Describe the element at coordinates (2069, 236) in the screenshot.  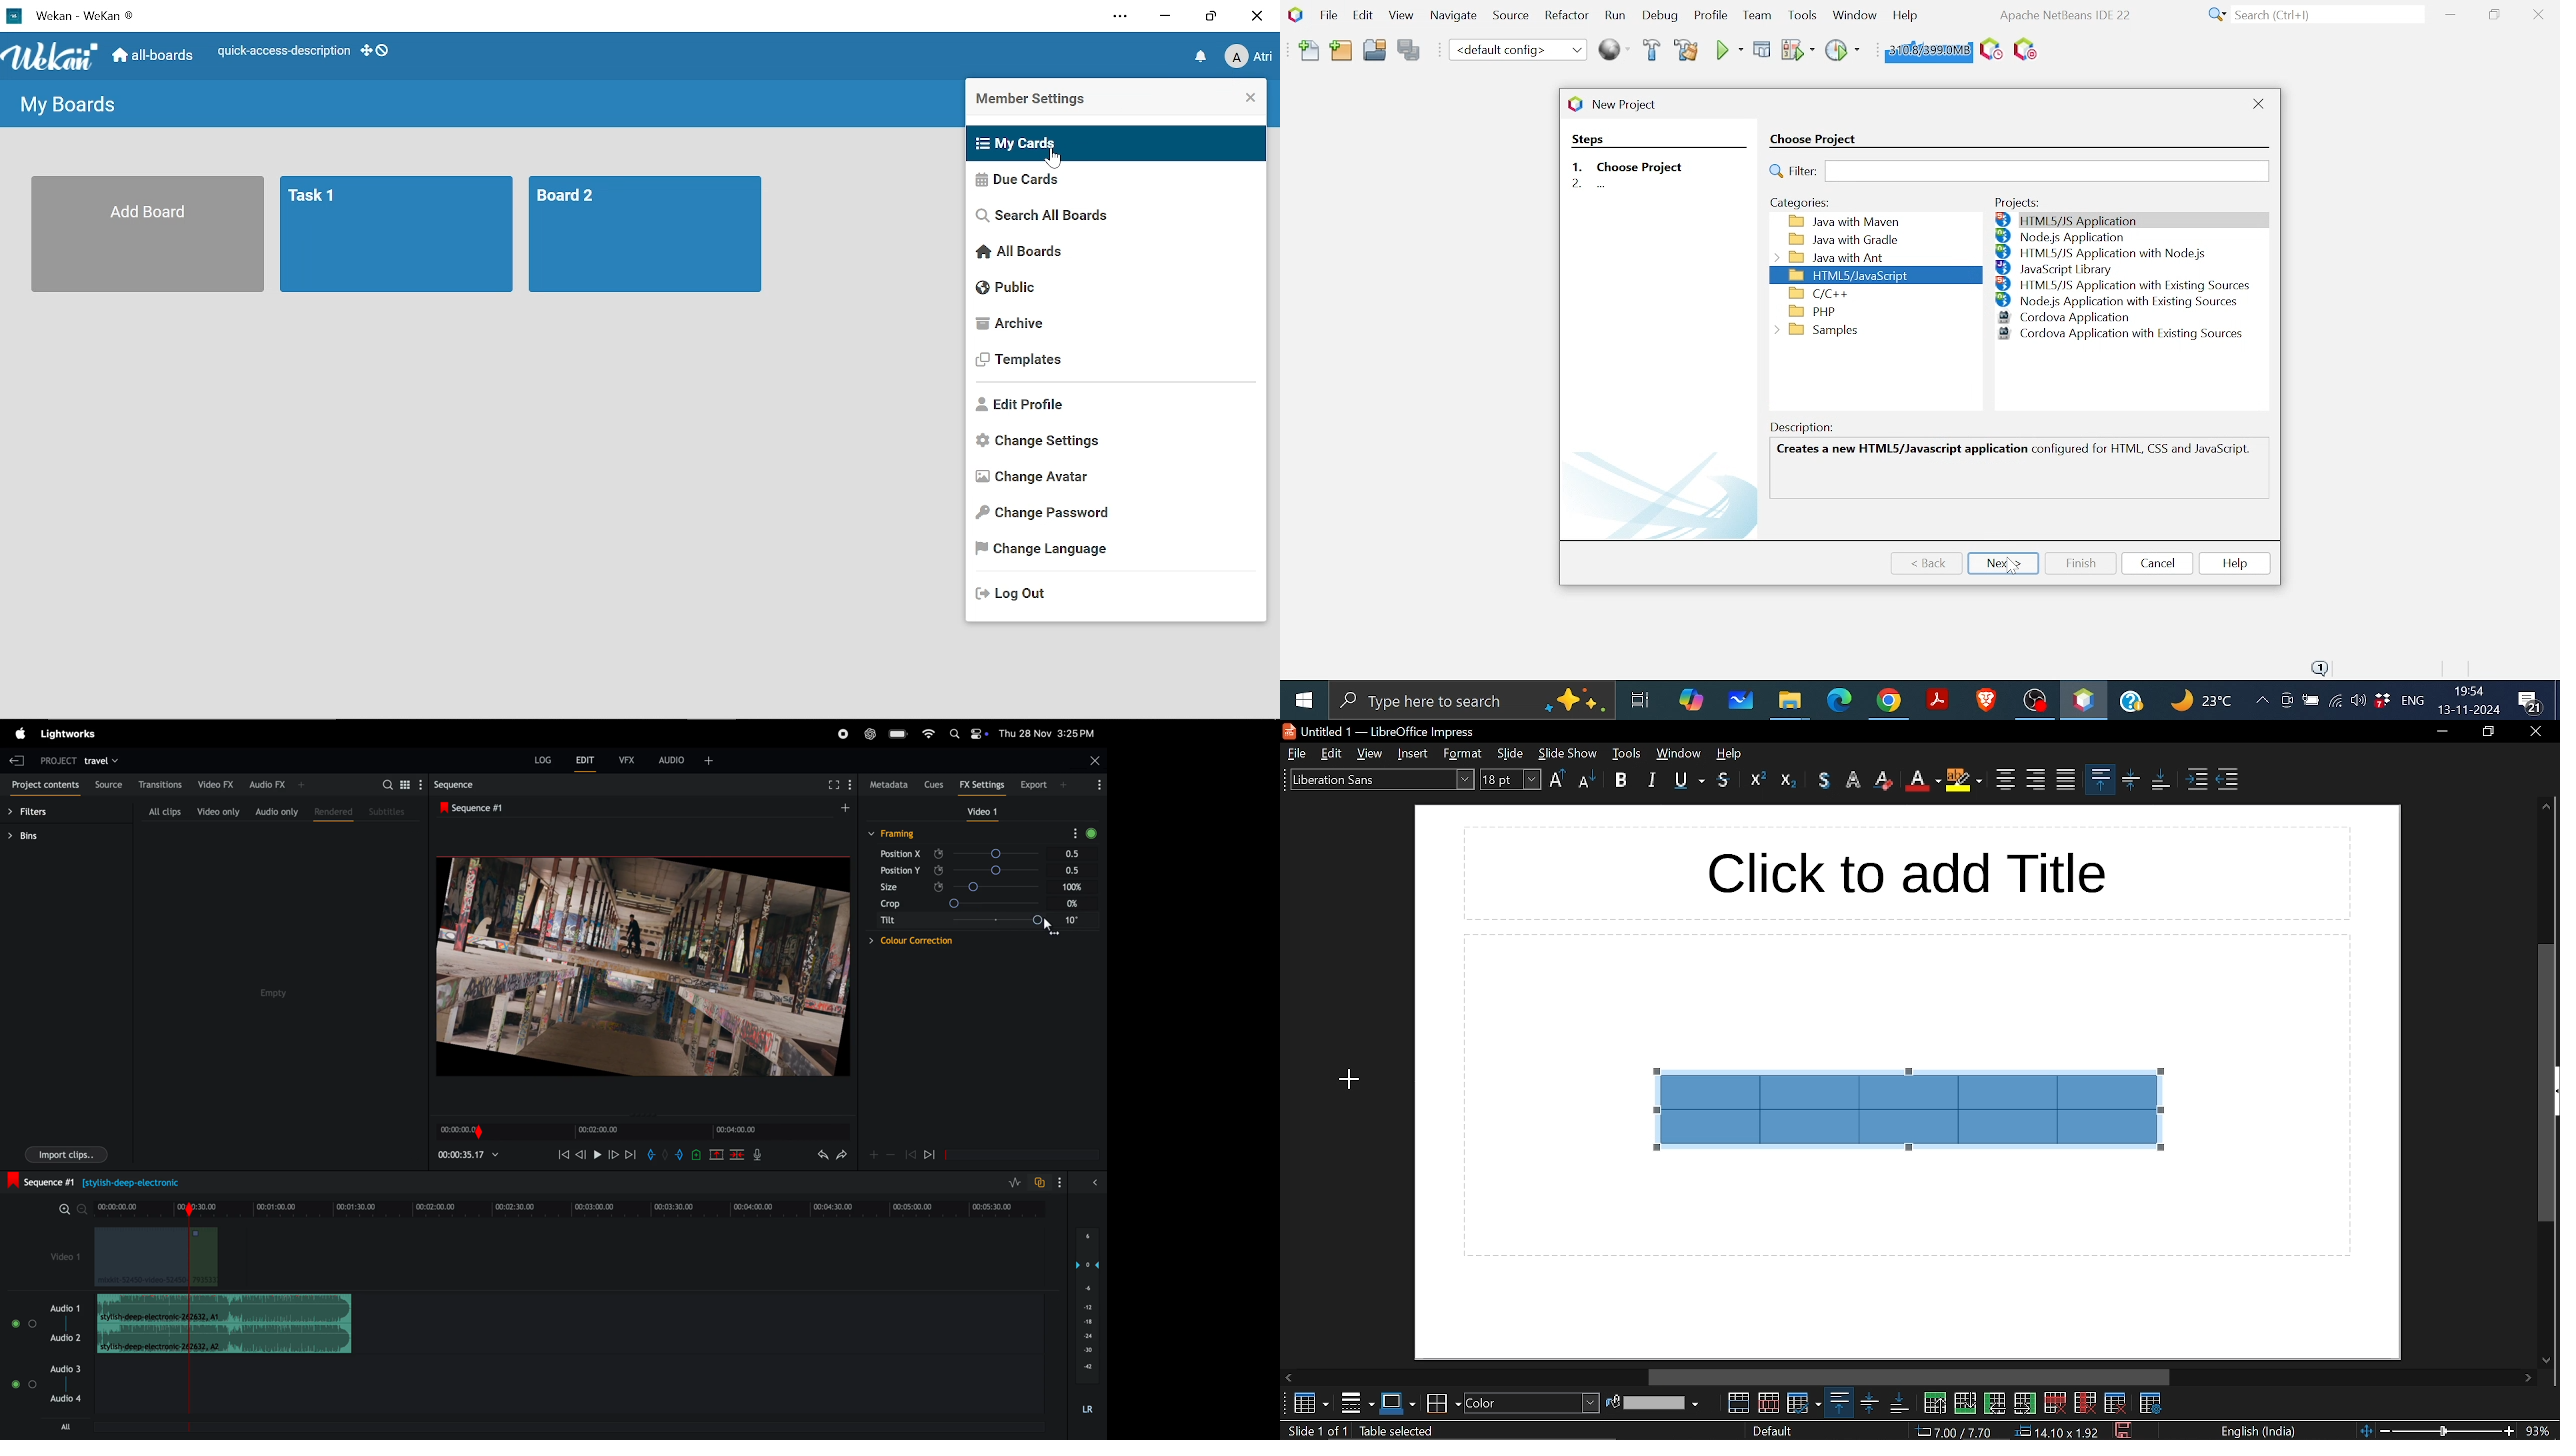
I see `Node.js Application` at that location.